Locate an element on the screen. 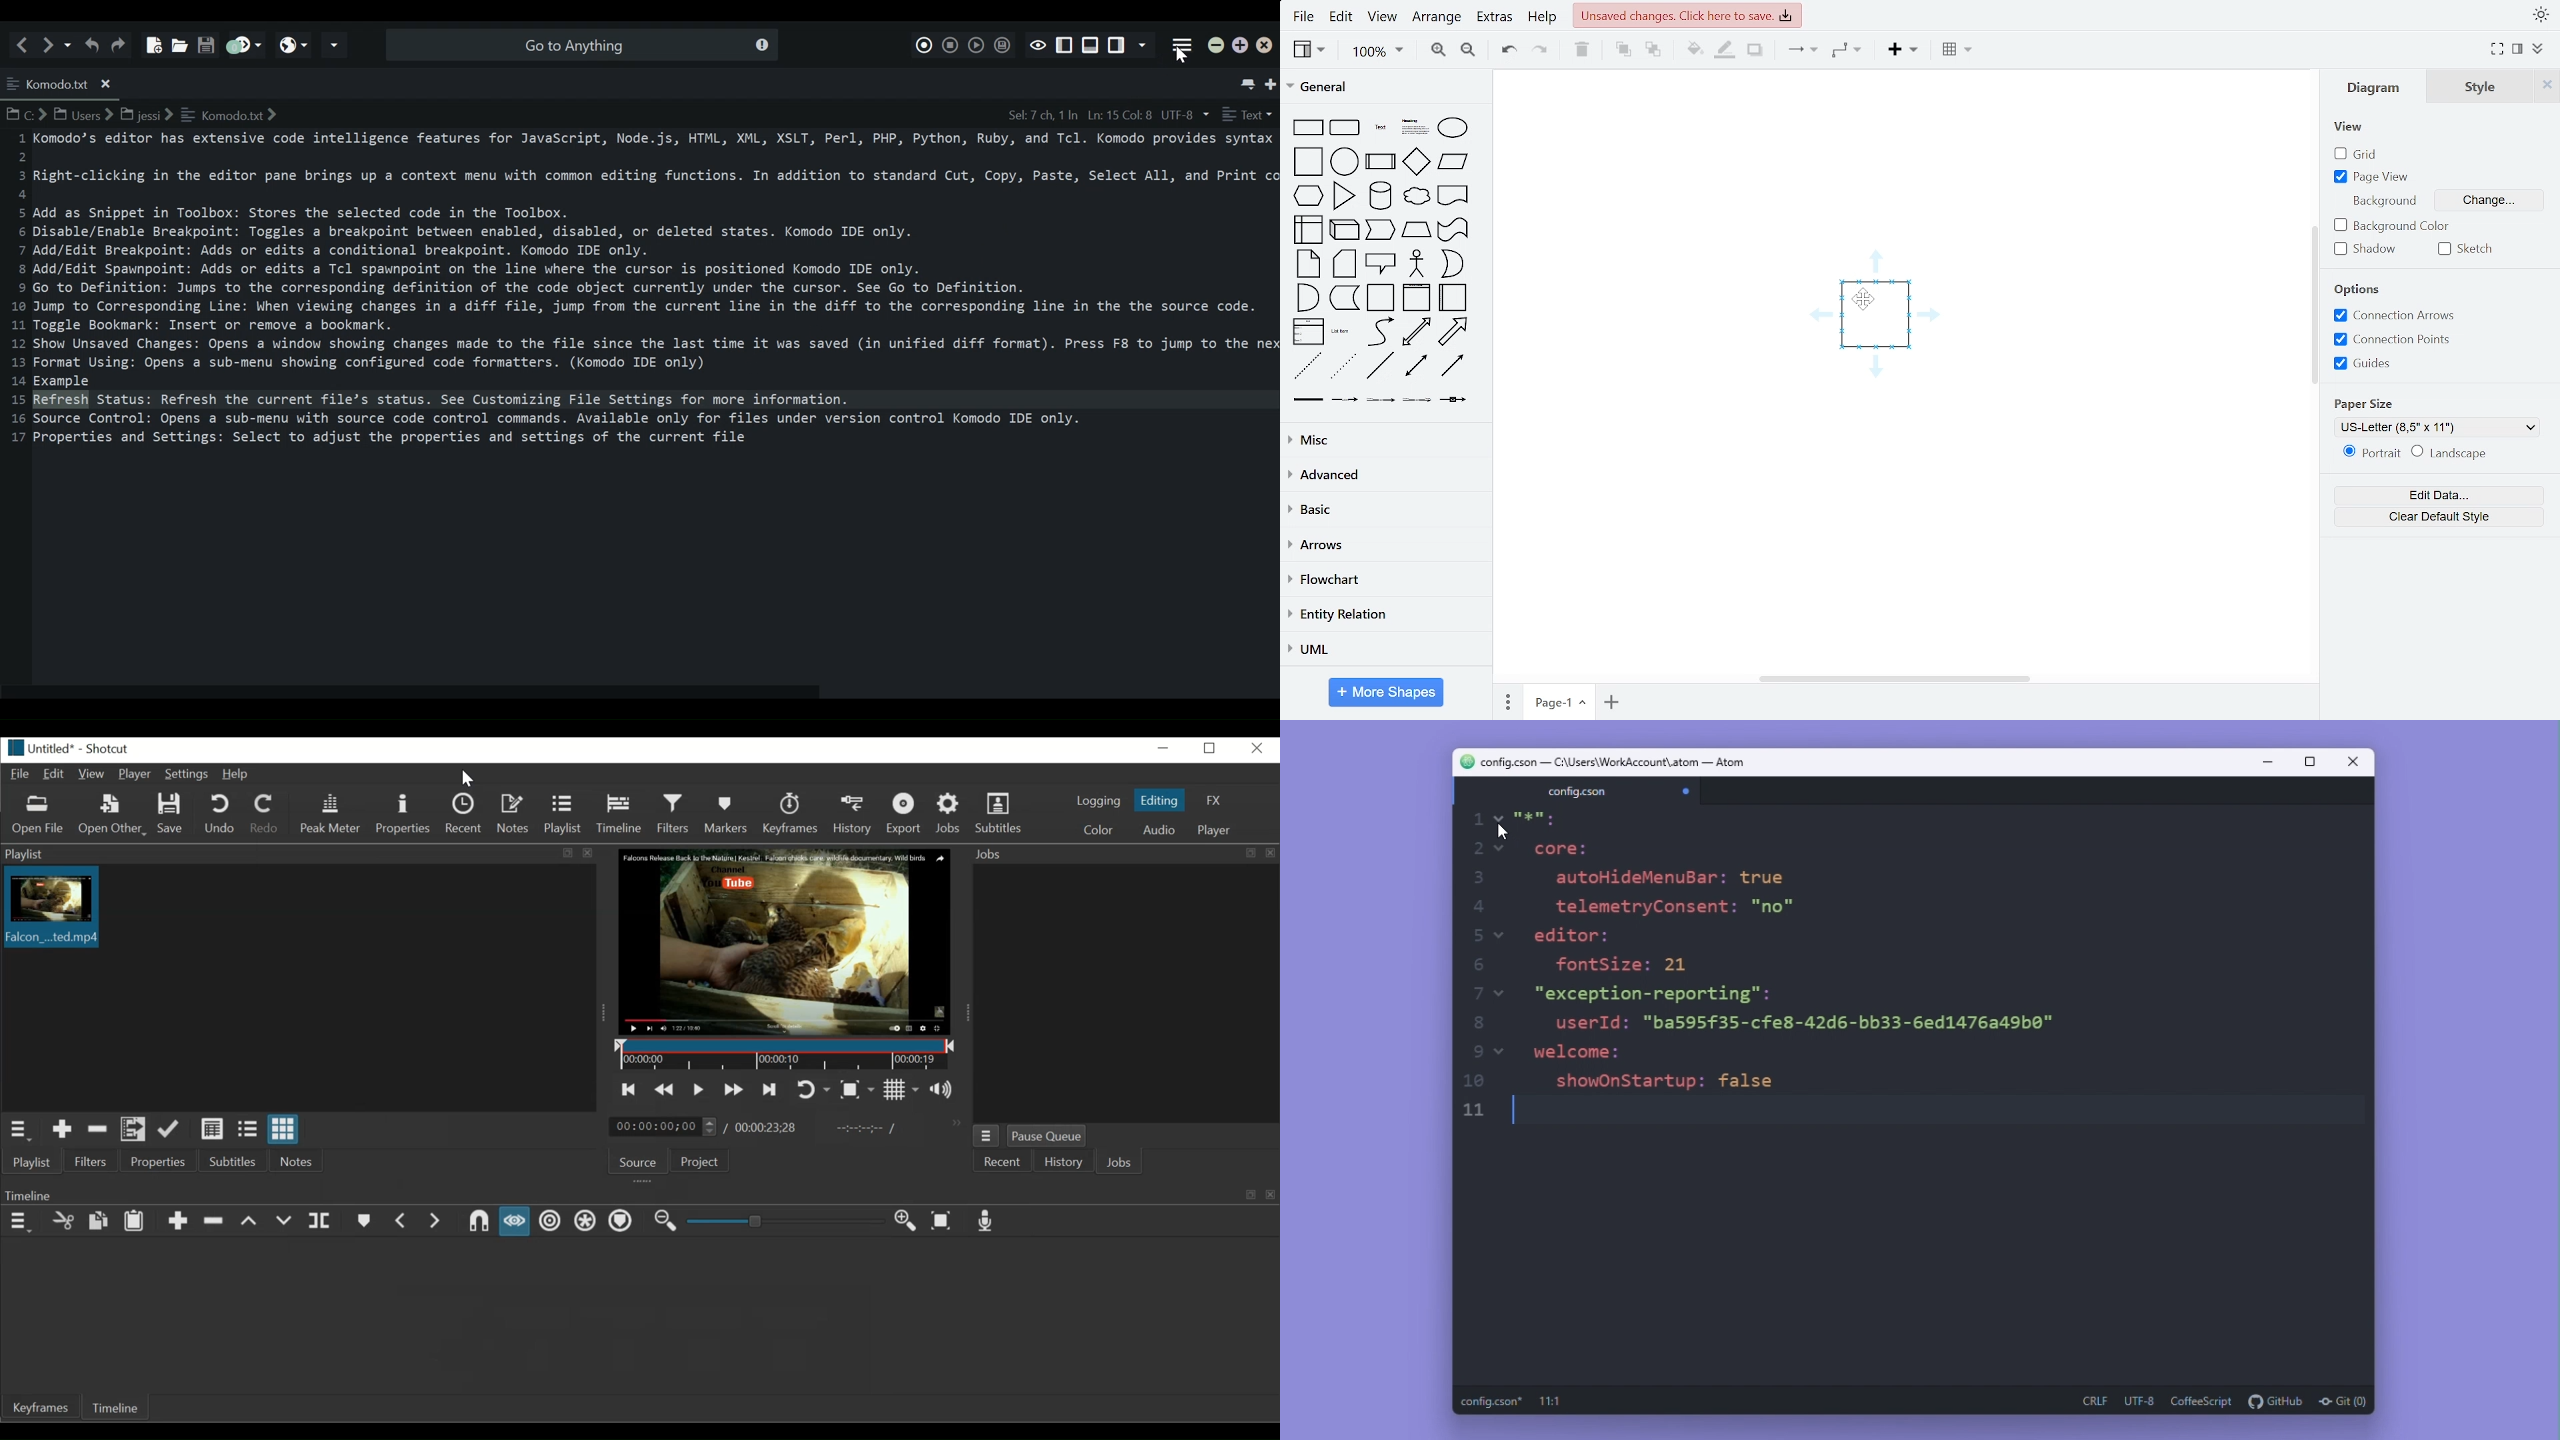  Open is located at coordinates (177, 41).